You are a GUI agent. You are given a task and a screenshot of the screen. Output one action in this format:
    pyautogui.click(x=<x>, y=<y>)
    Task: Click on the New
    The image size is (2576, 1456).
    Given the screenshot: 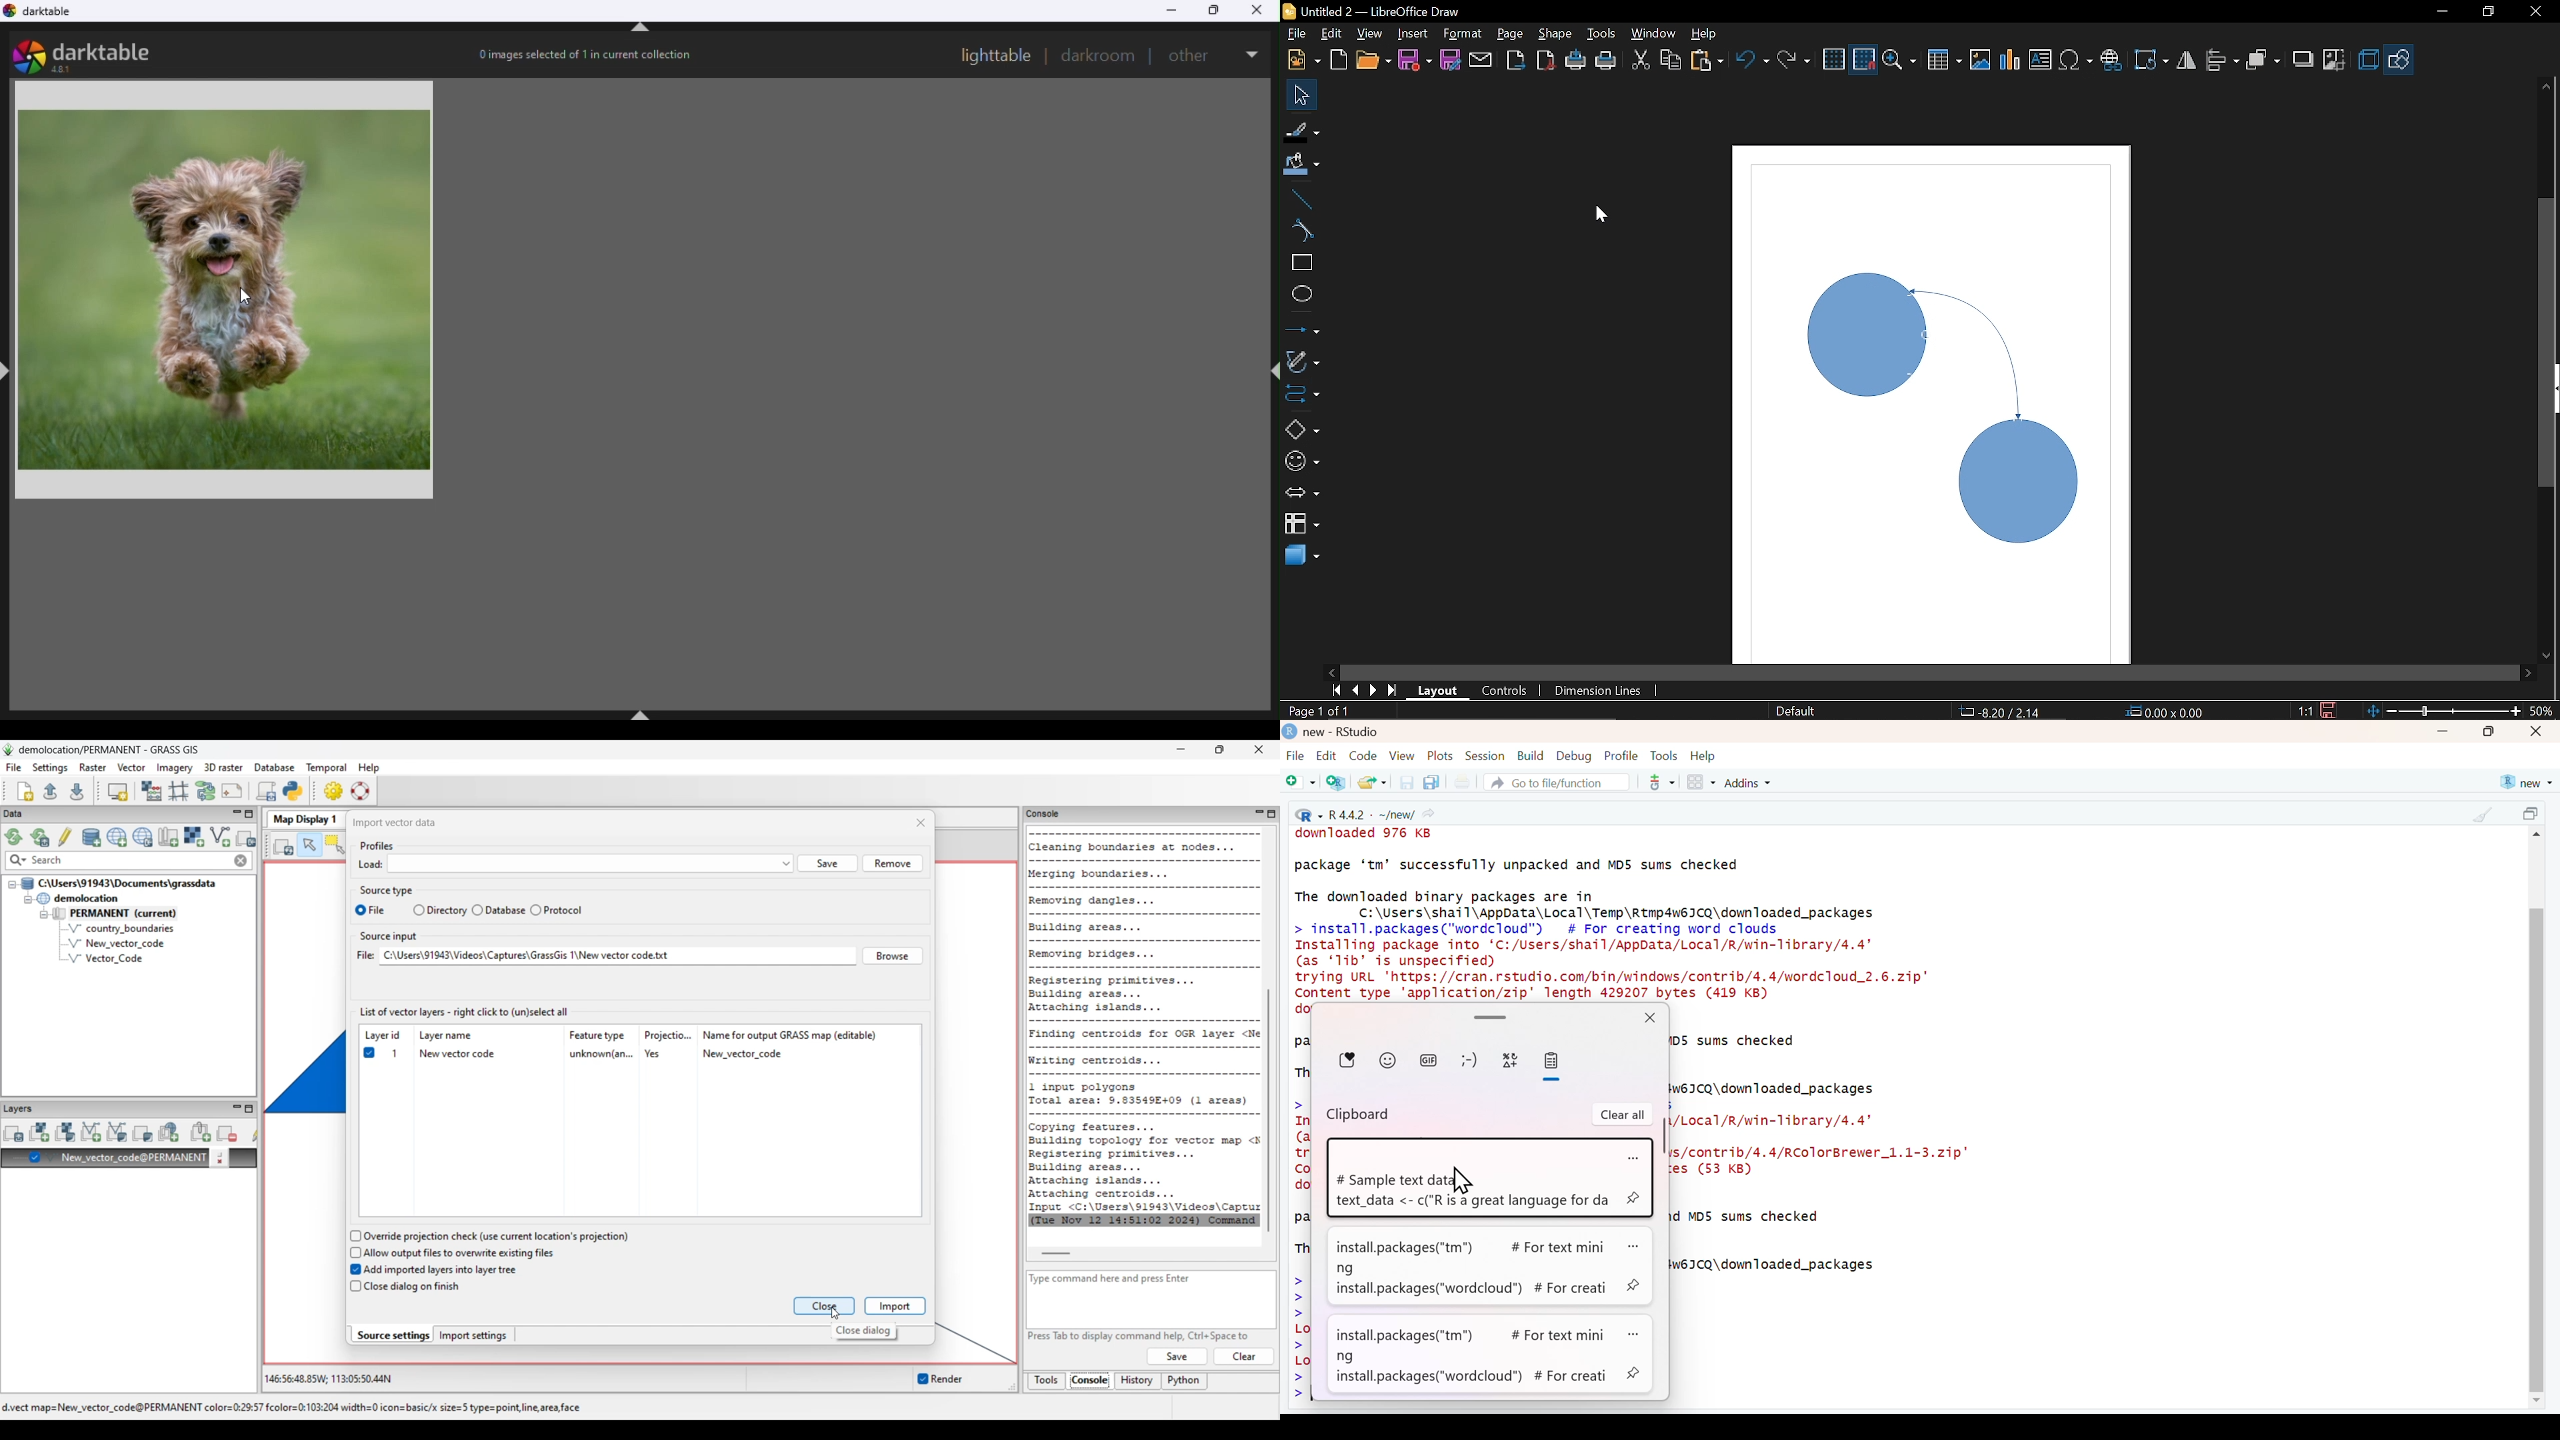 What is the action you would take?
    pyautogui.click(x=1302, y=61)
    